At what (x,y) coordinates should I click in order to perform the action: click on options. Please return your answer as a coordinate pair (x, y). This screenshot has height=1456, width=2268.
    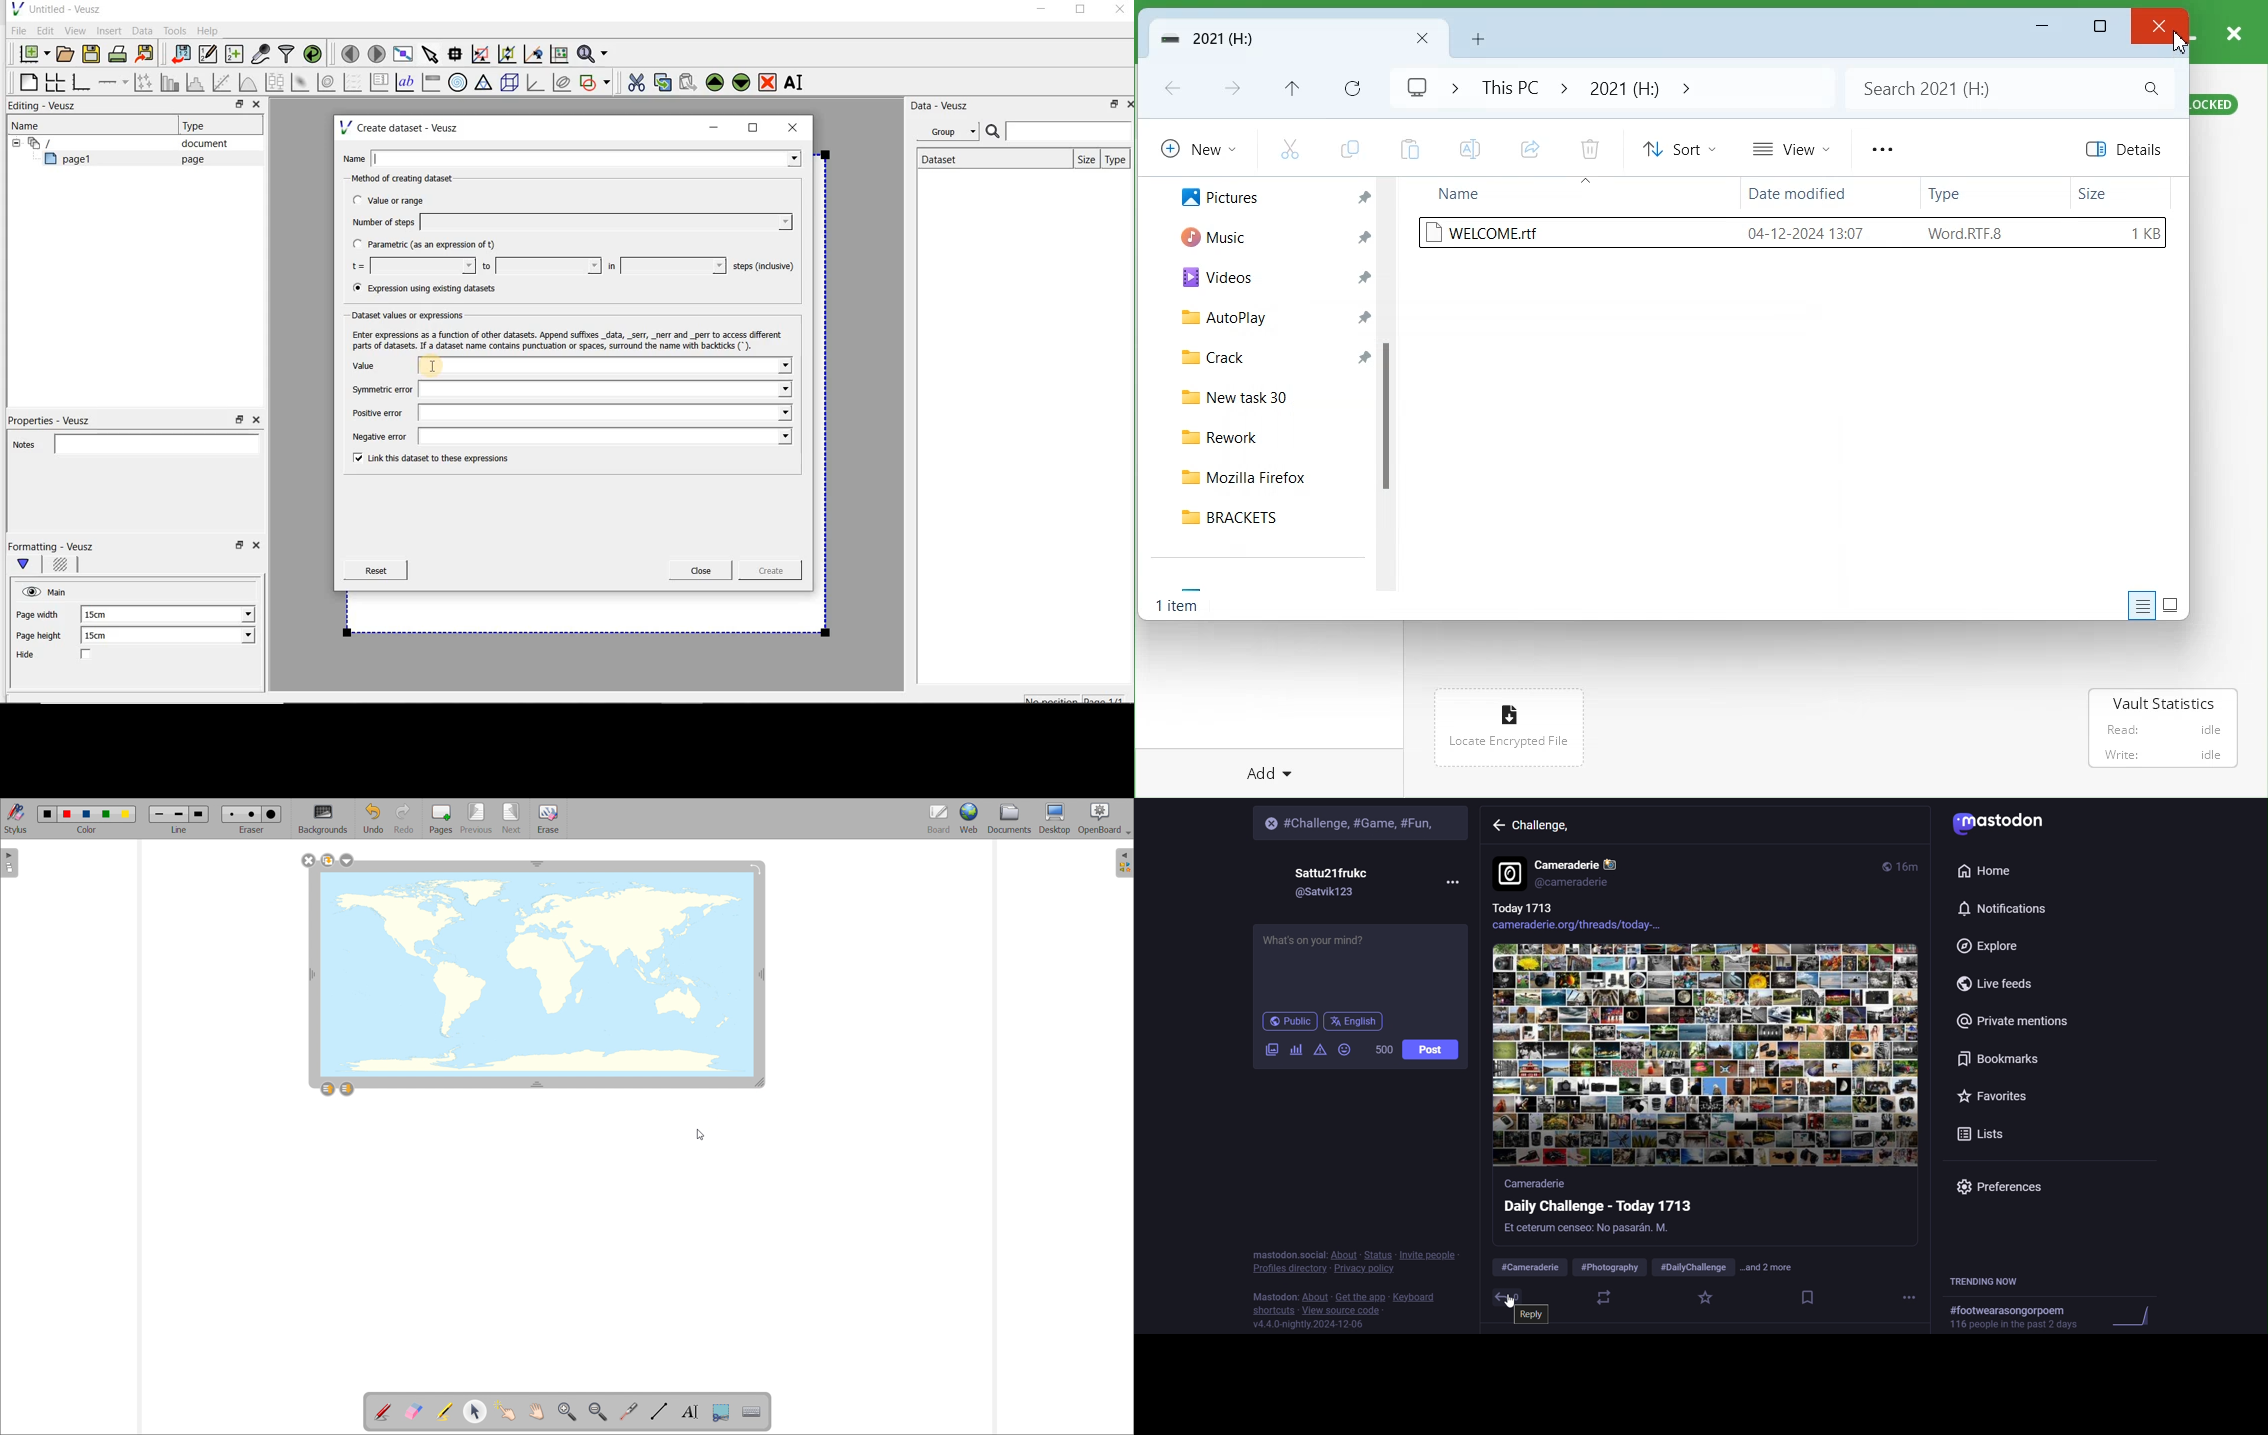
    Looking at the image, I should click on (347, 861).